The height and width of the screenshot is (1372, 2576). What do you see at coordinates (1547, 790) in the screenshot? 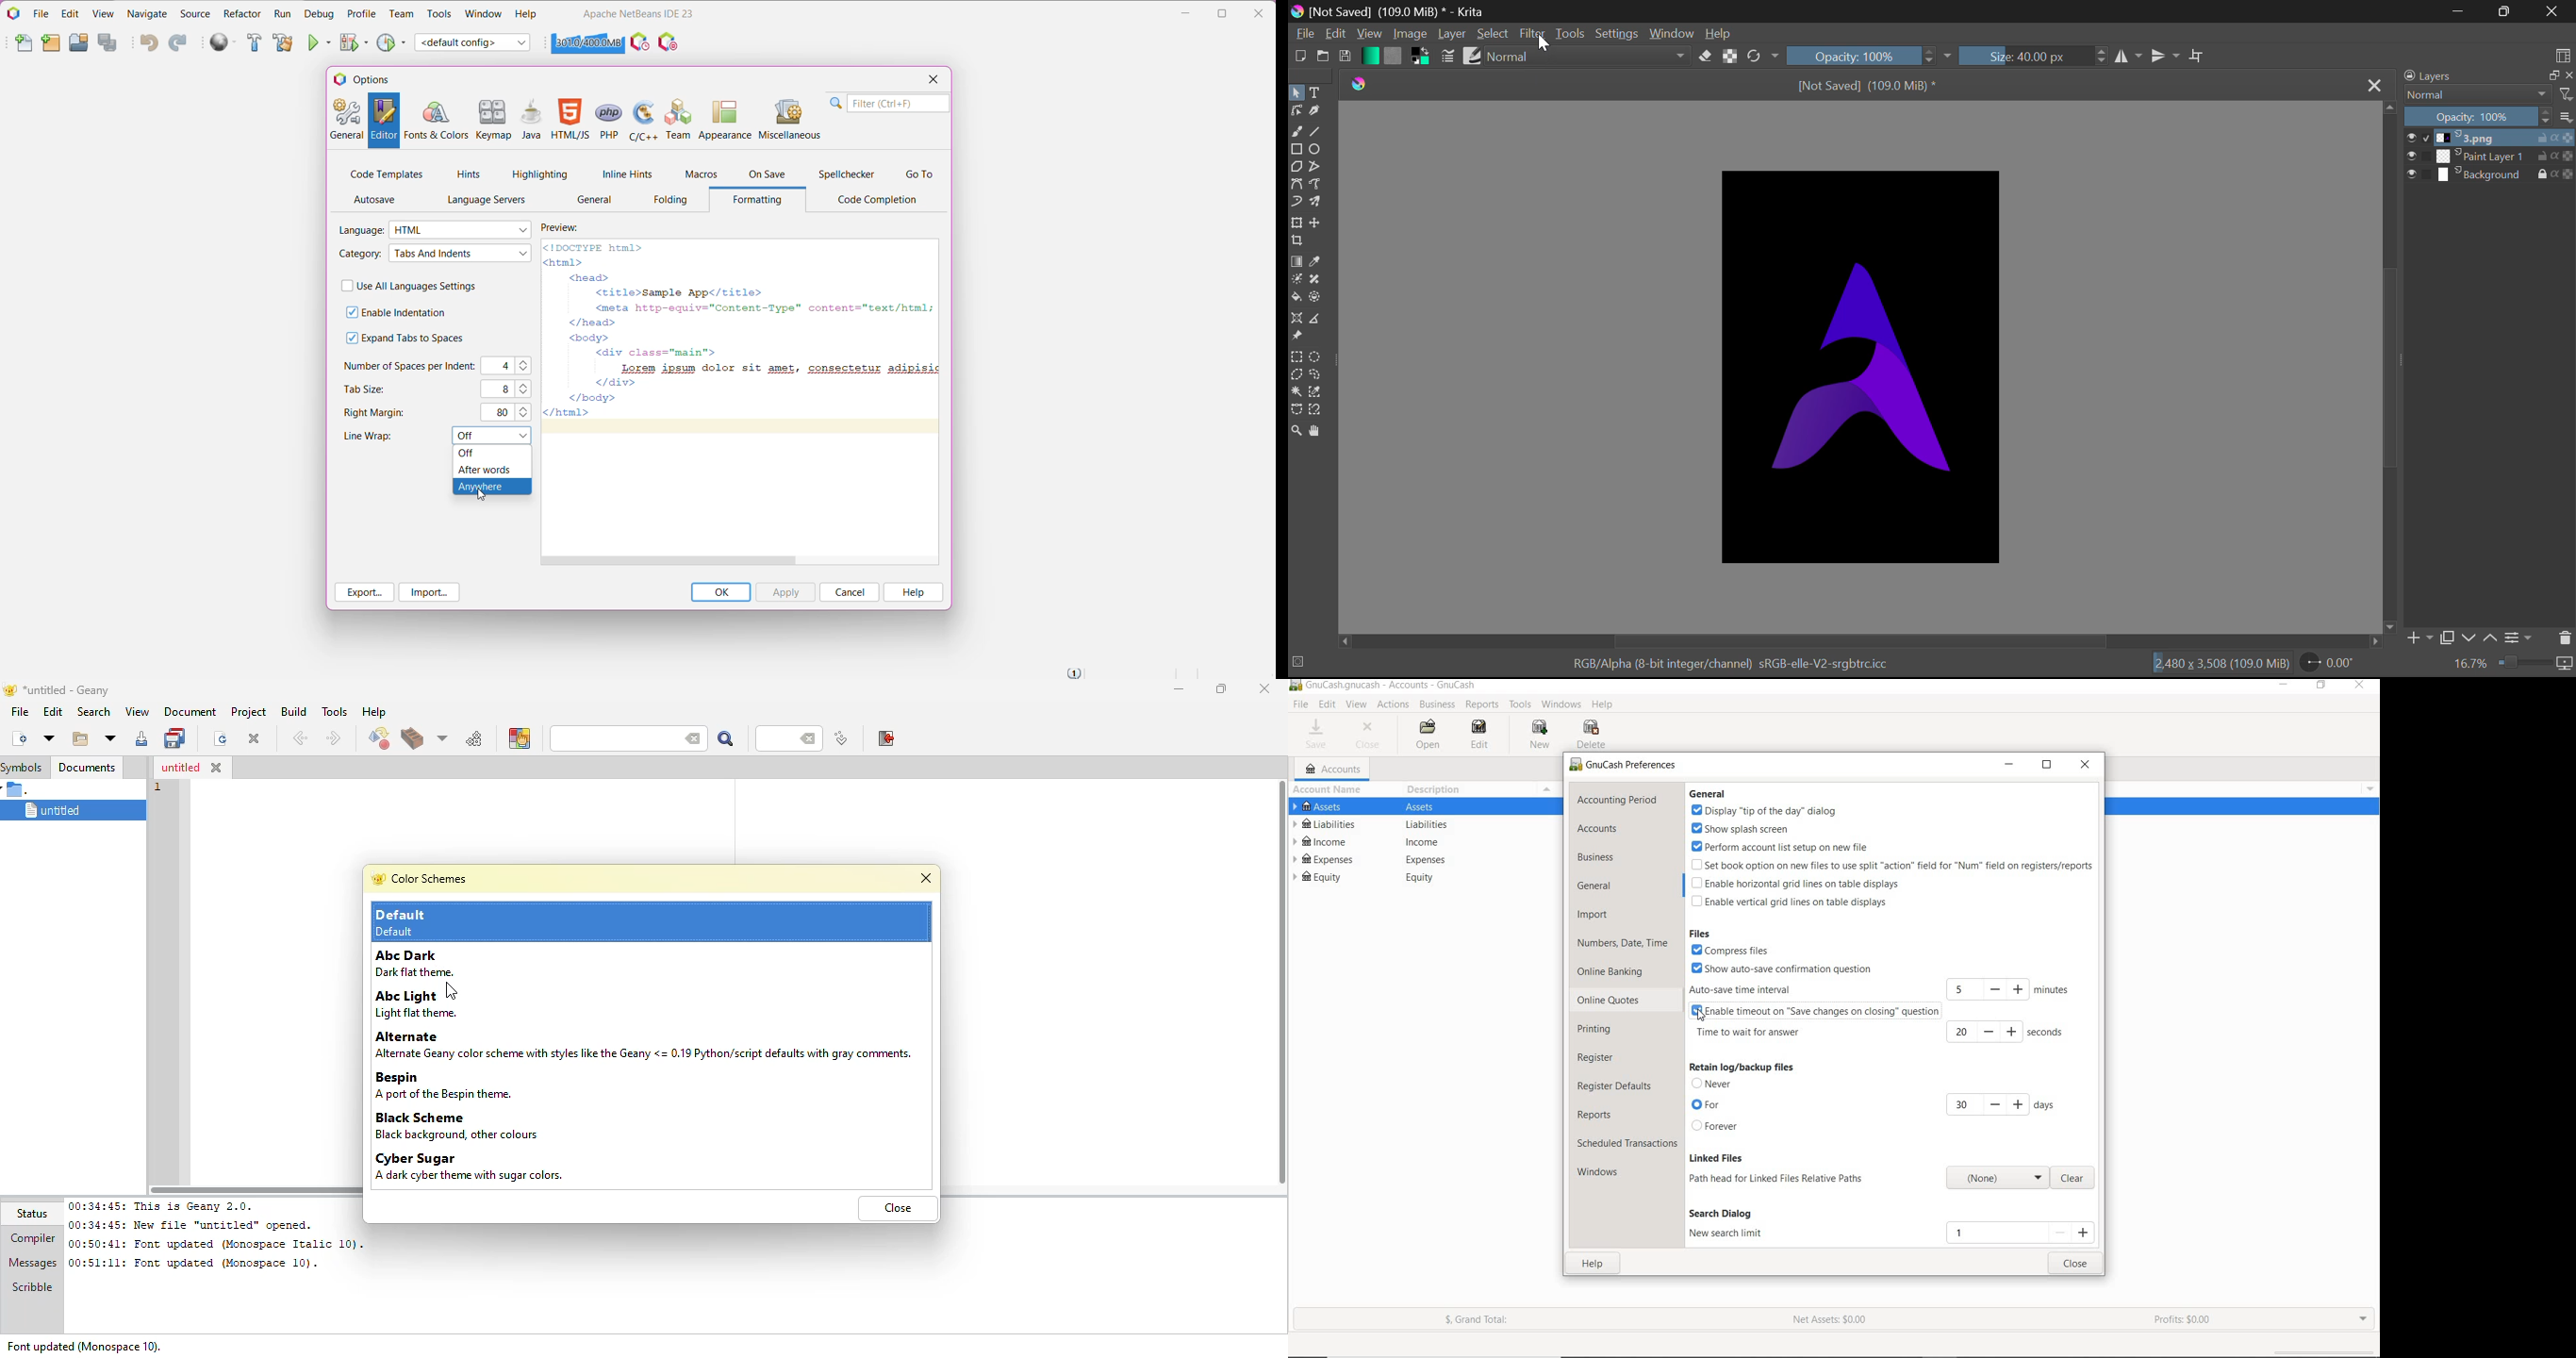
I see `Menu` at bounding box center [1547, 790].